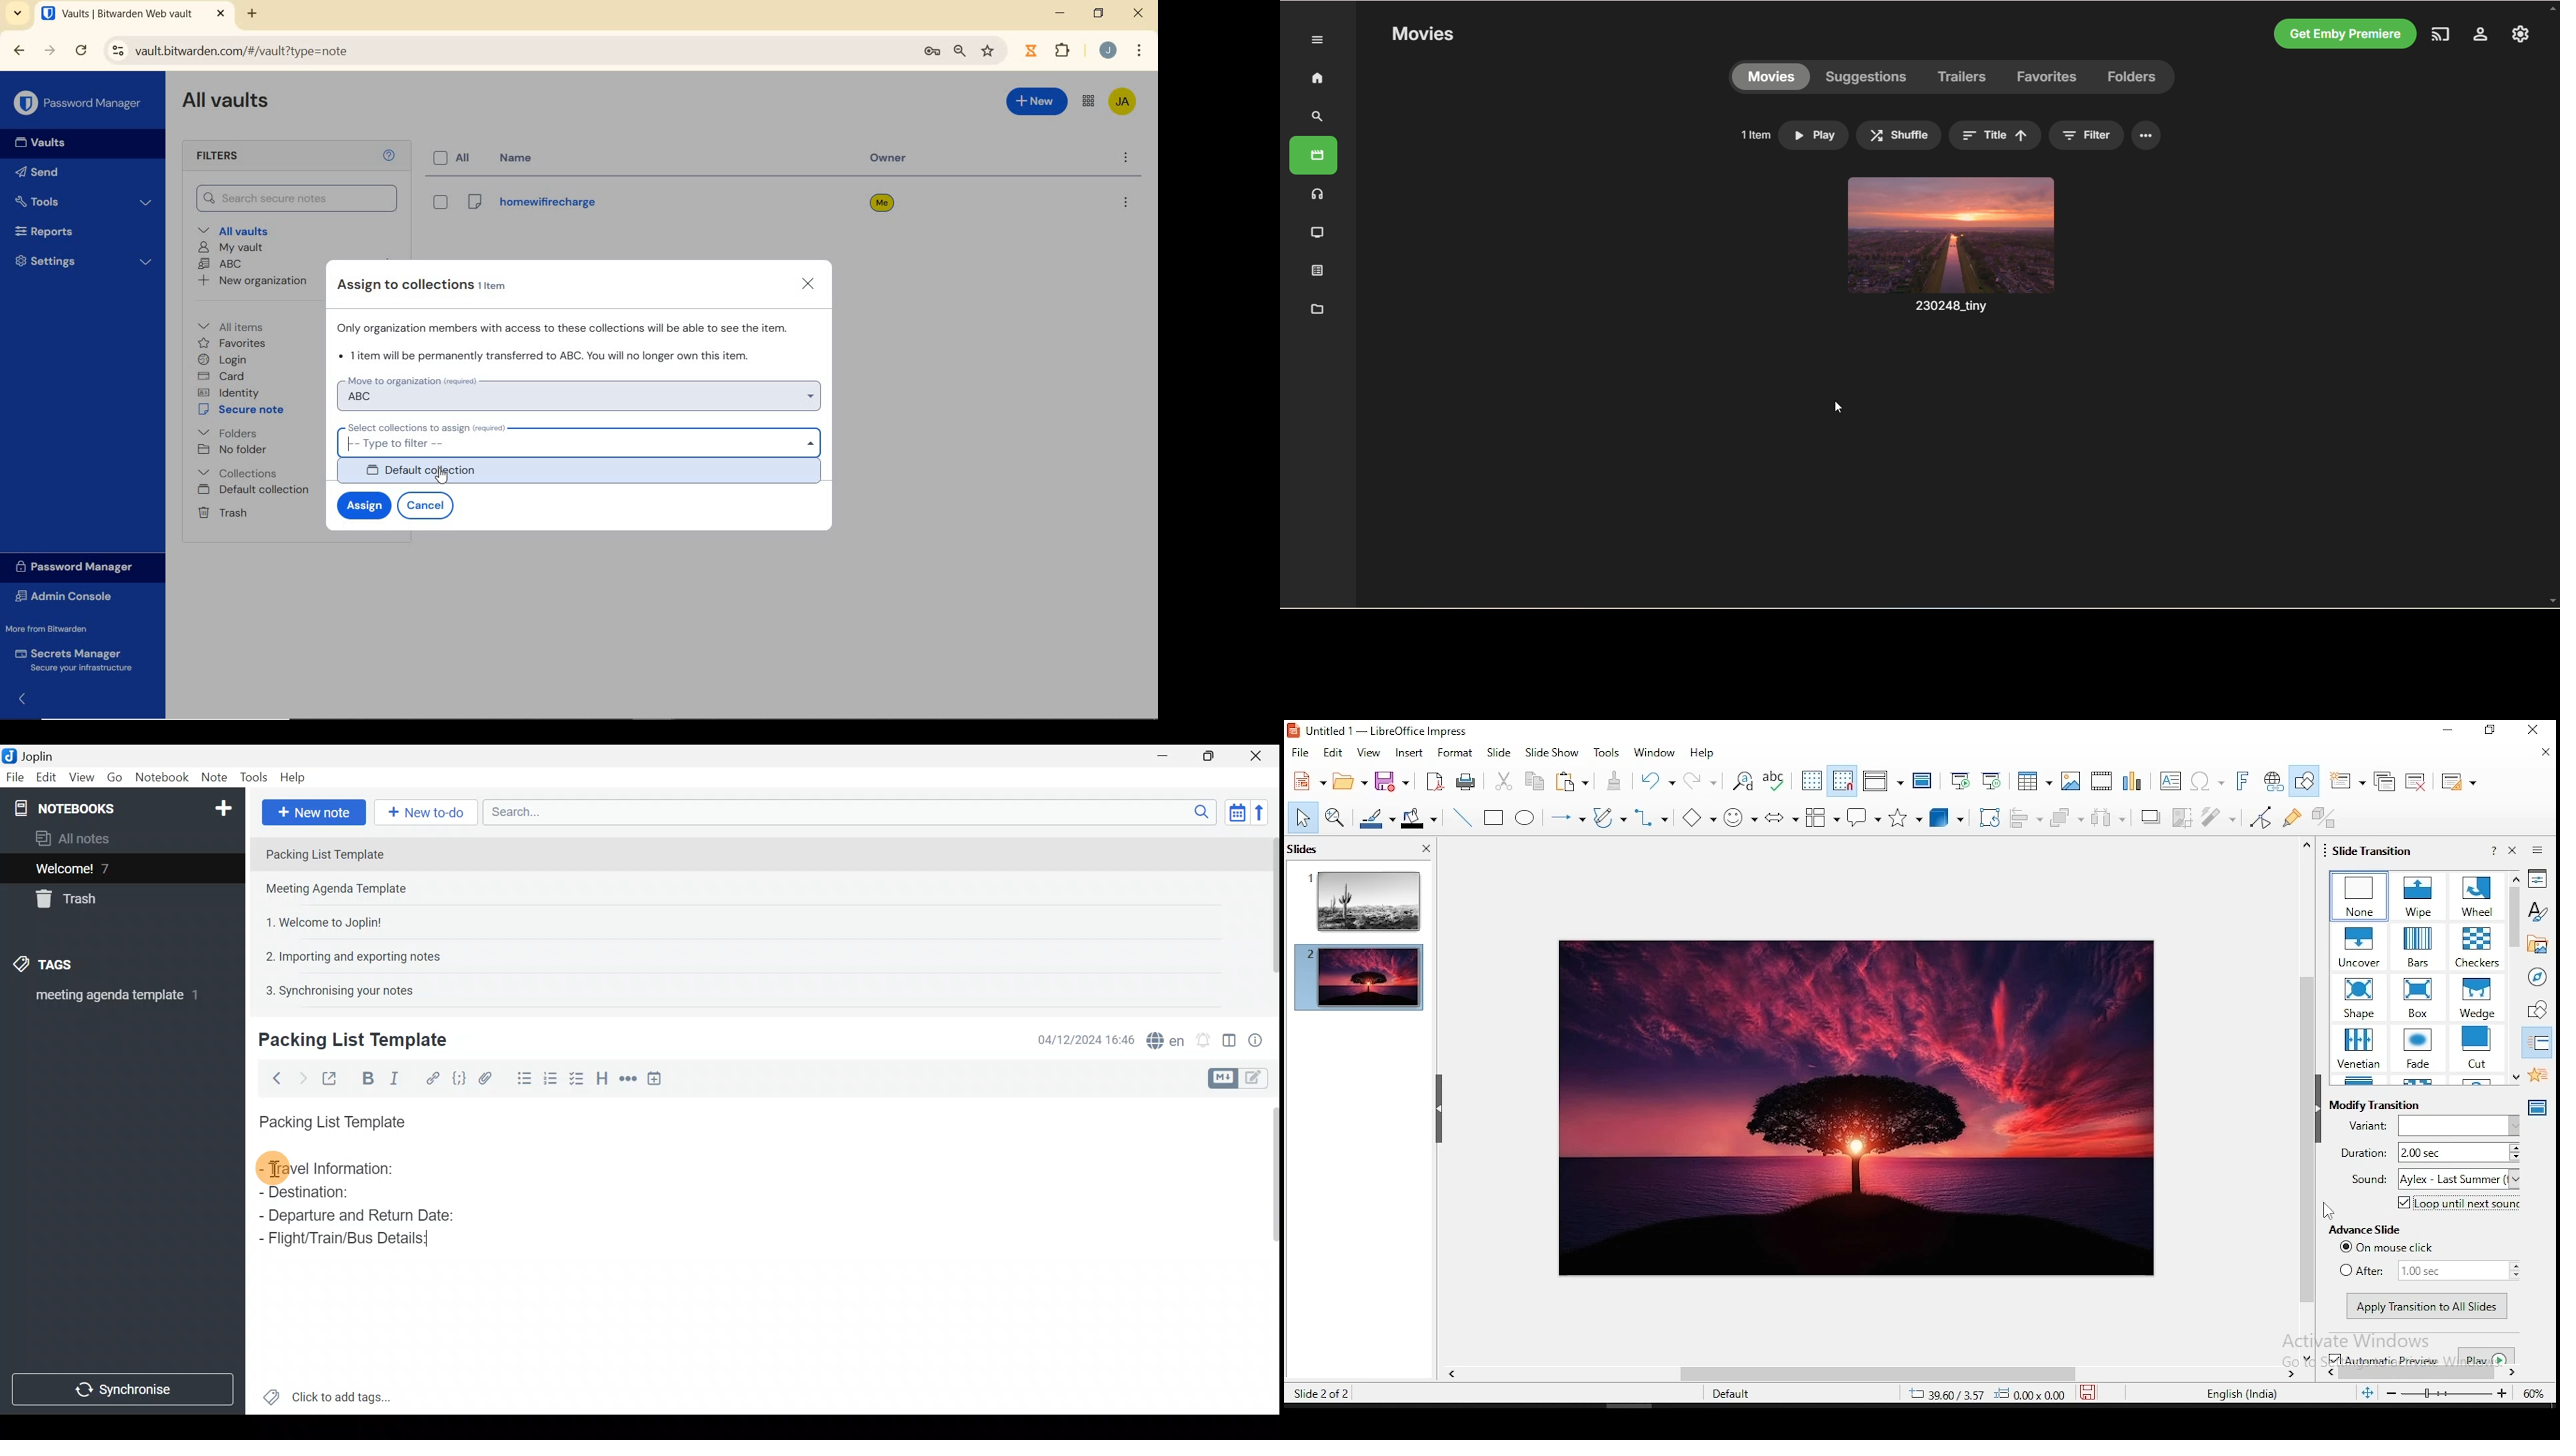 This screenshot has width=2576, height=1456. I want to click on play, so click(1815, 136).